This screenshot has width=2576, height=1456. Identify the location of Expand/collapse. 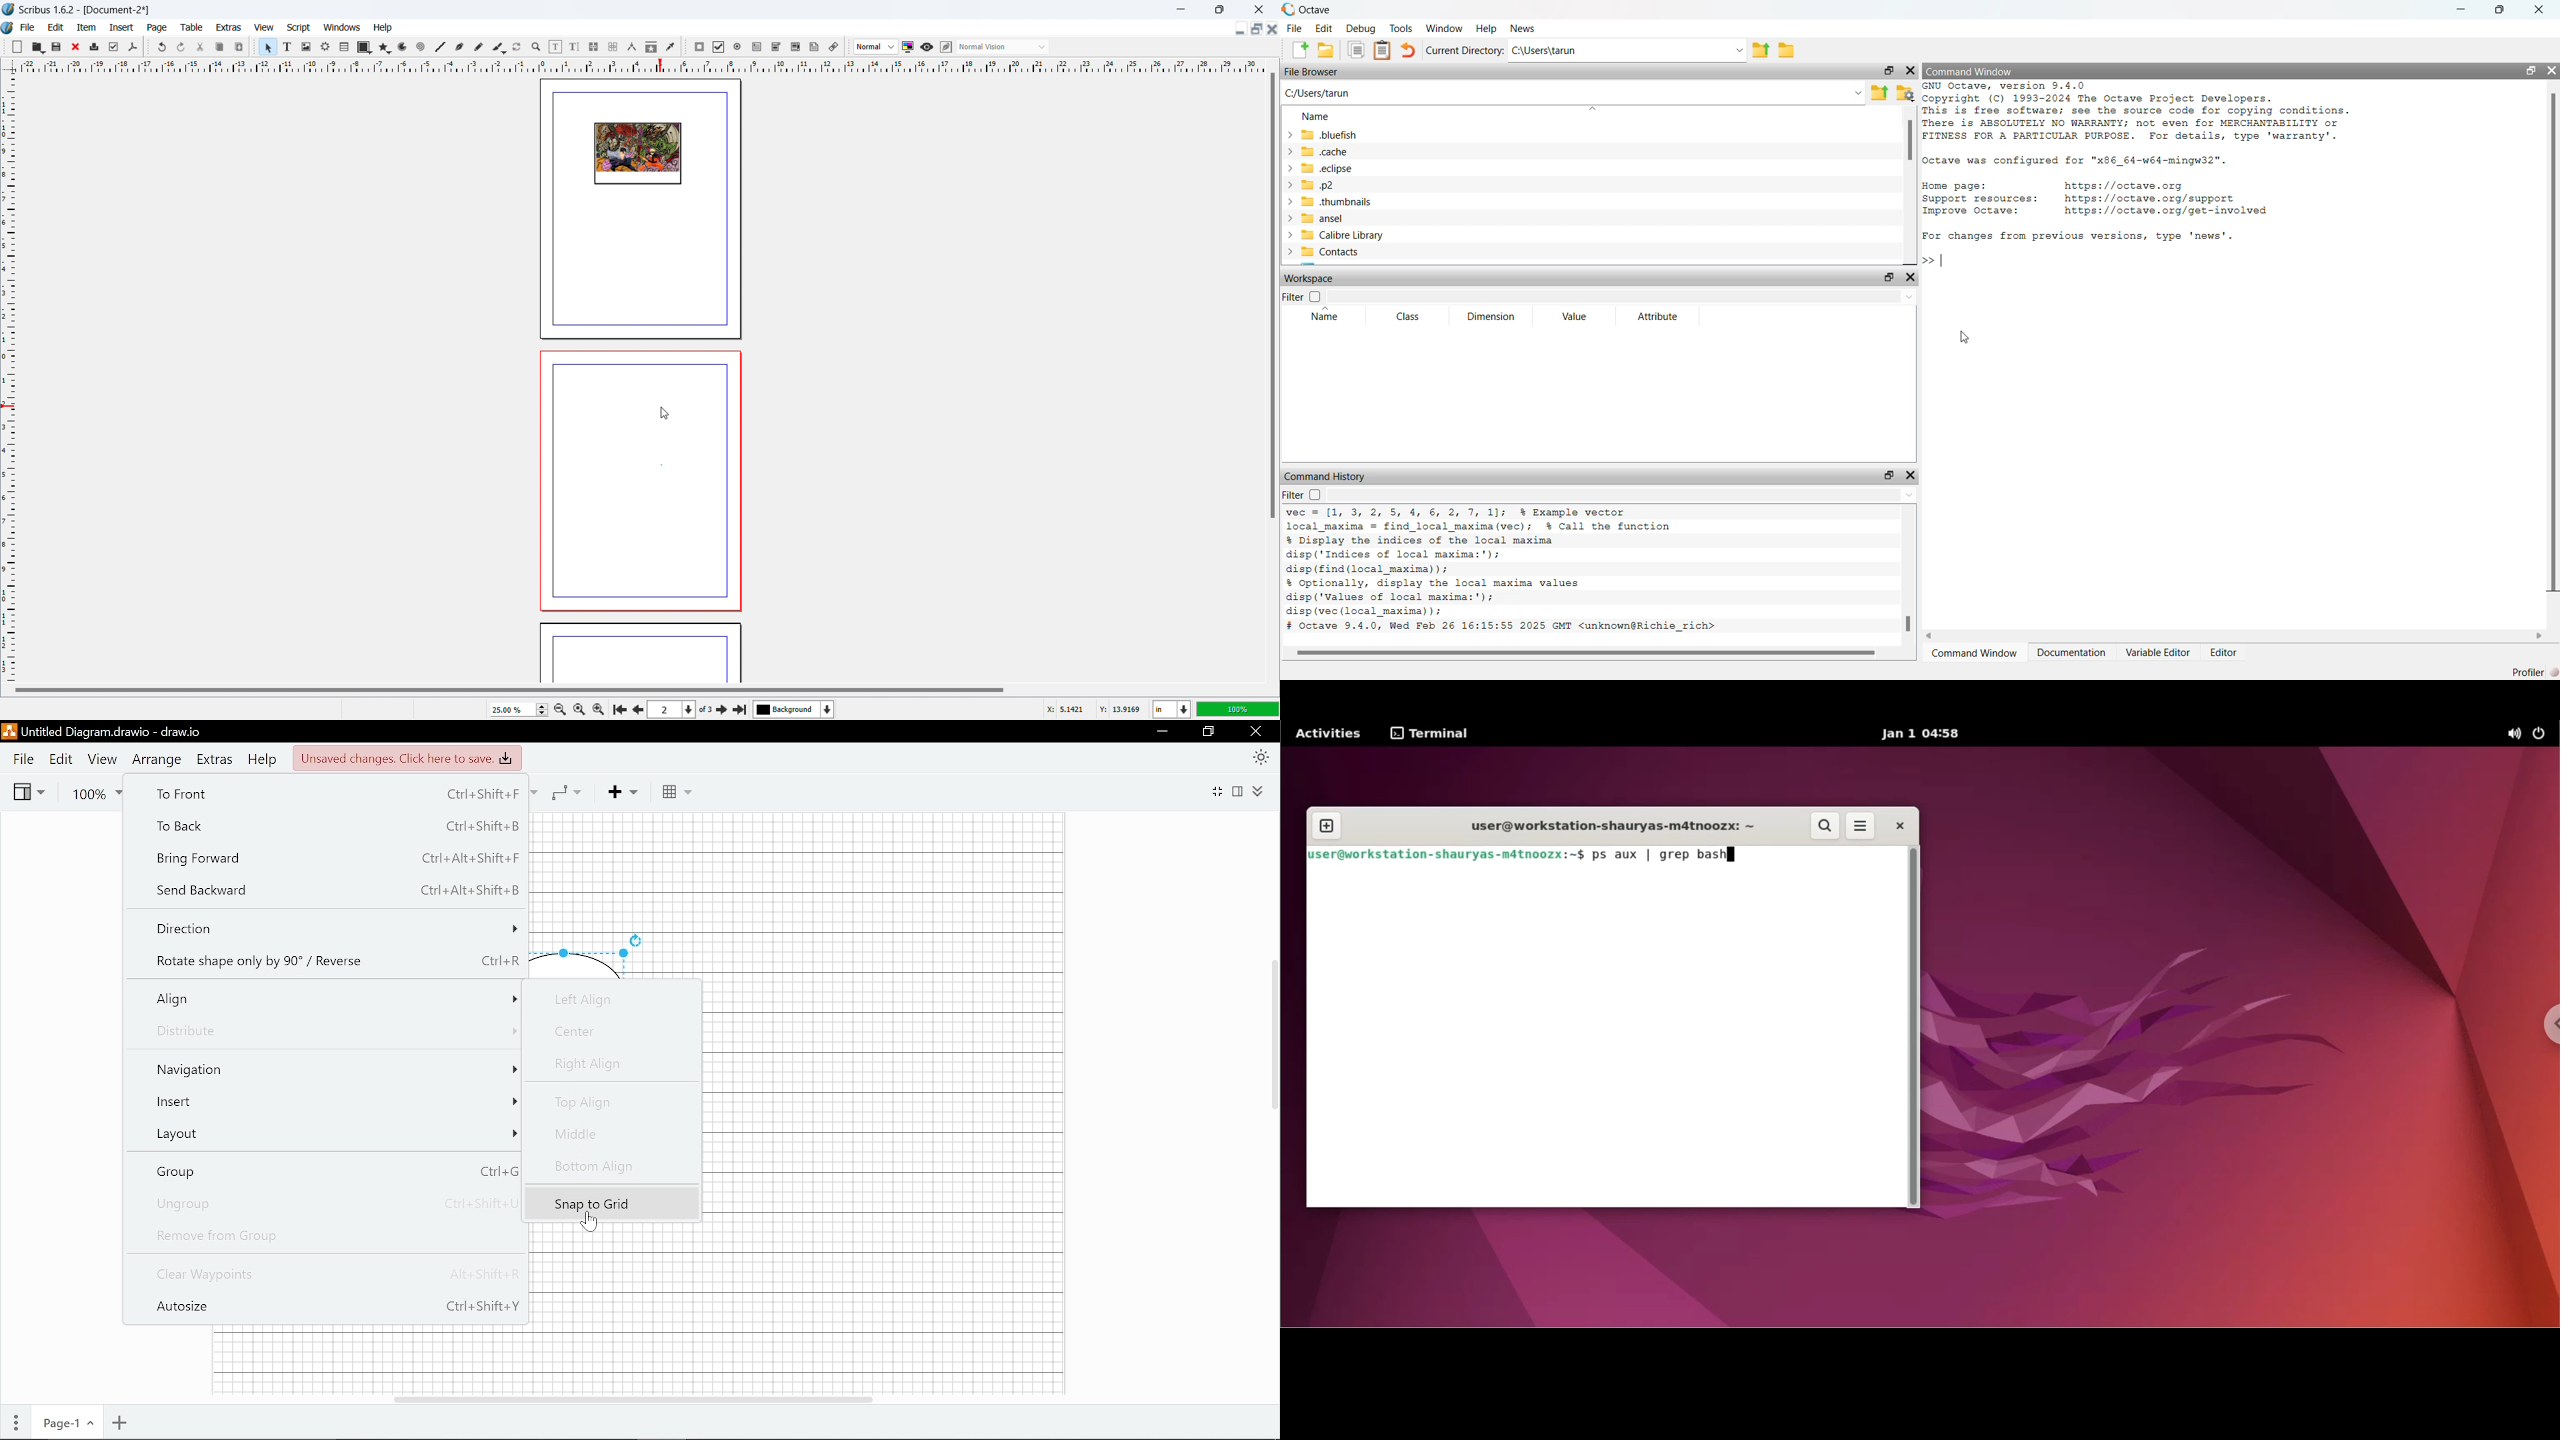
(1259, 791).